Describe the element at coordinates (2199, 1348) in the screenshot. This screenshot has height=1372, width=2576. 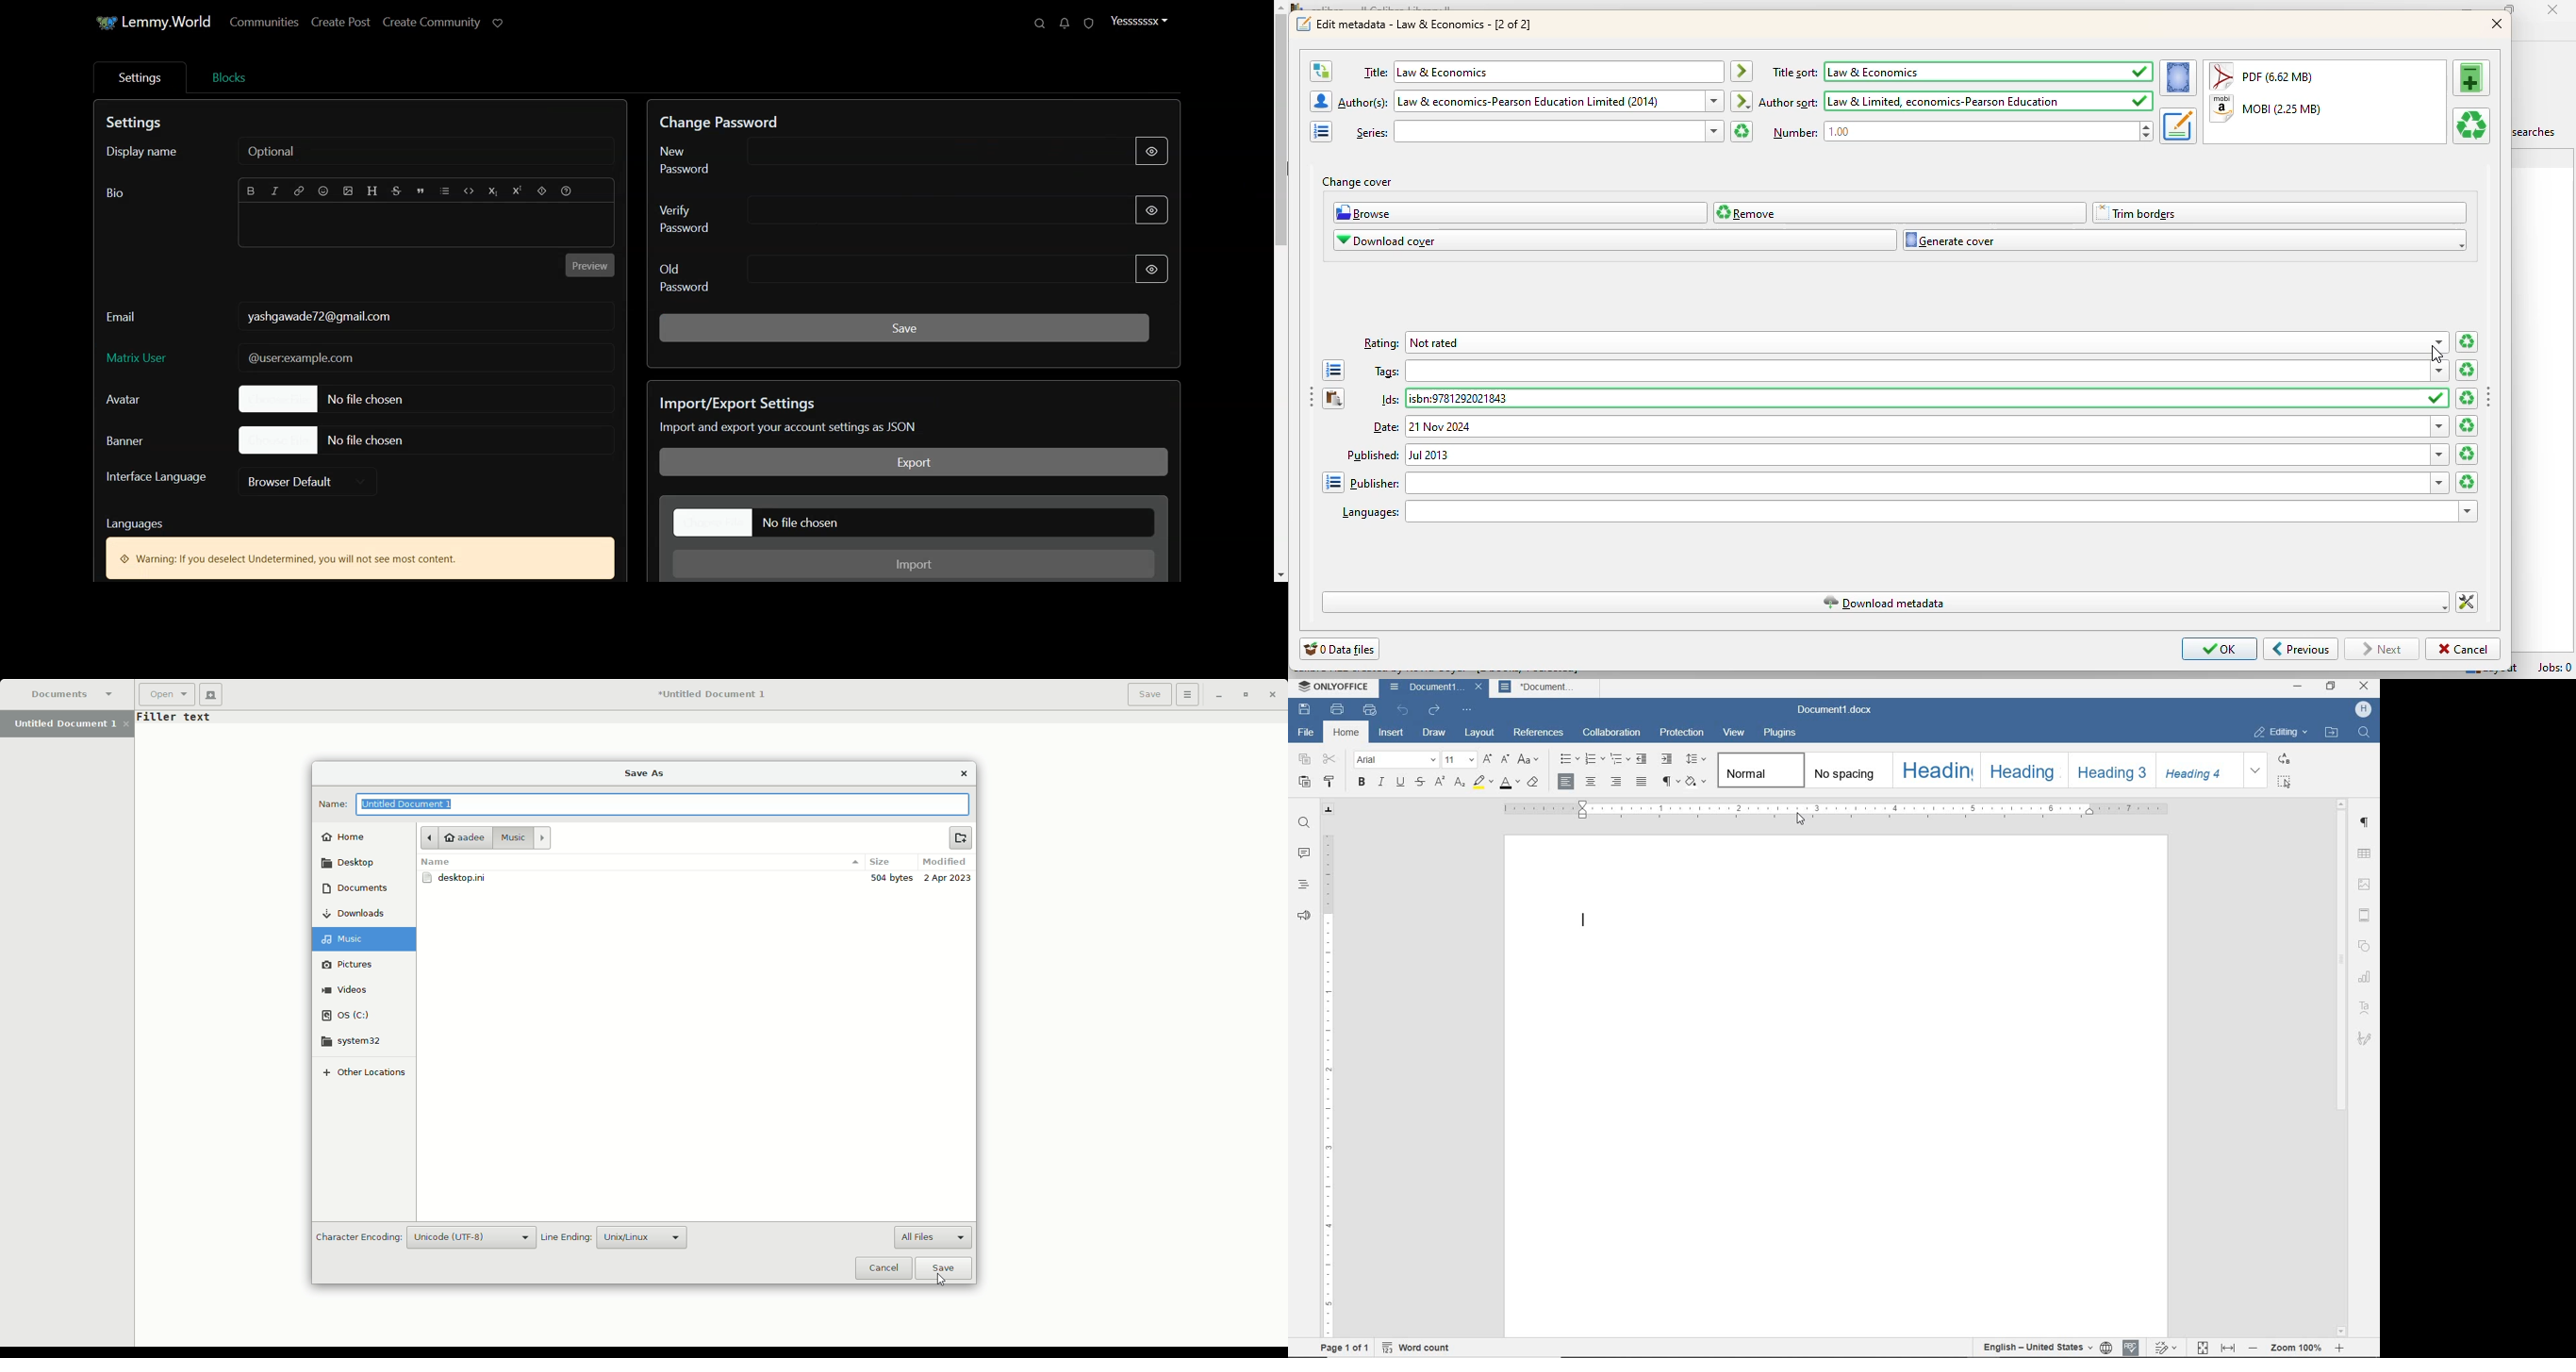
I see `FIT TO PAGE` at that location.